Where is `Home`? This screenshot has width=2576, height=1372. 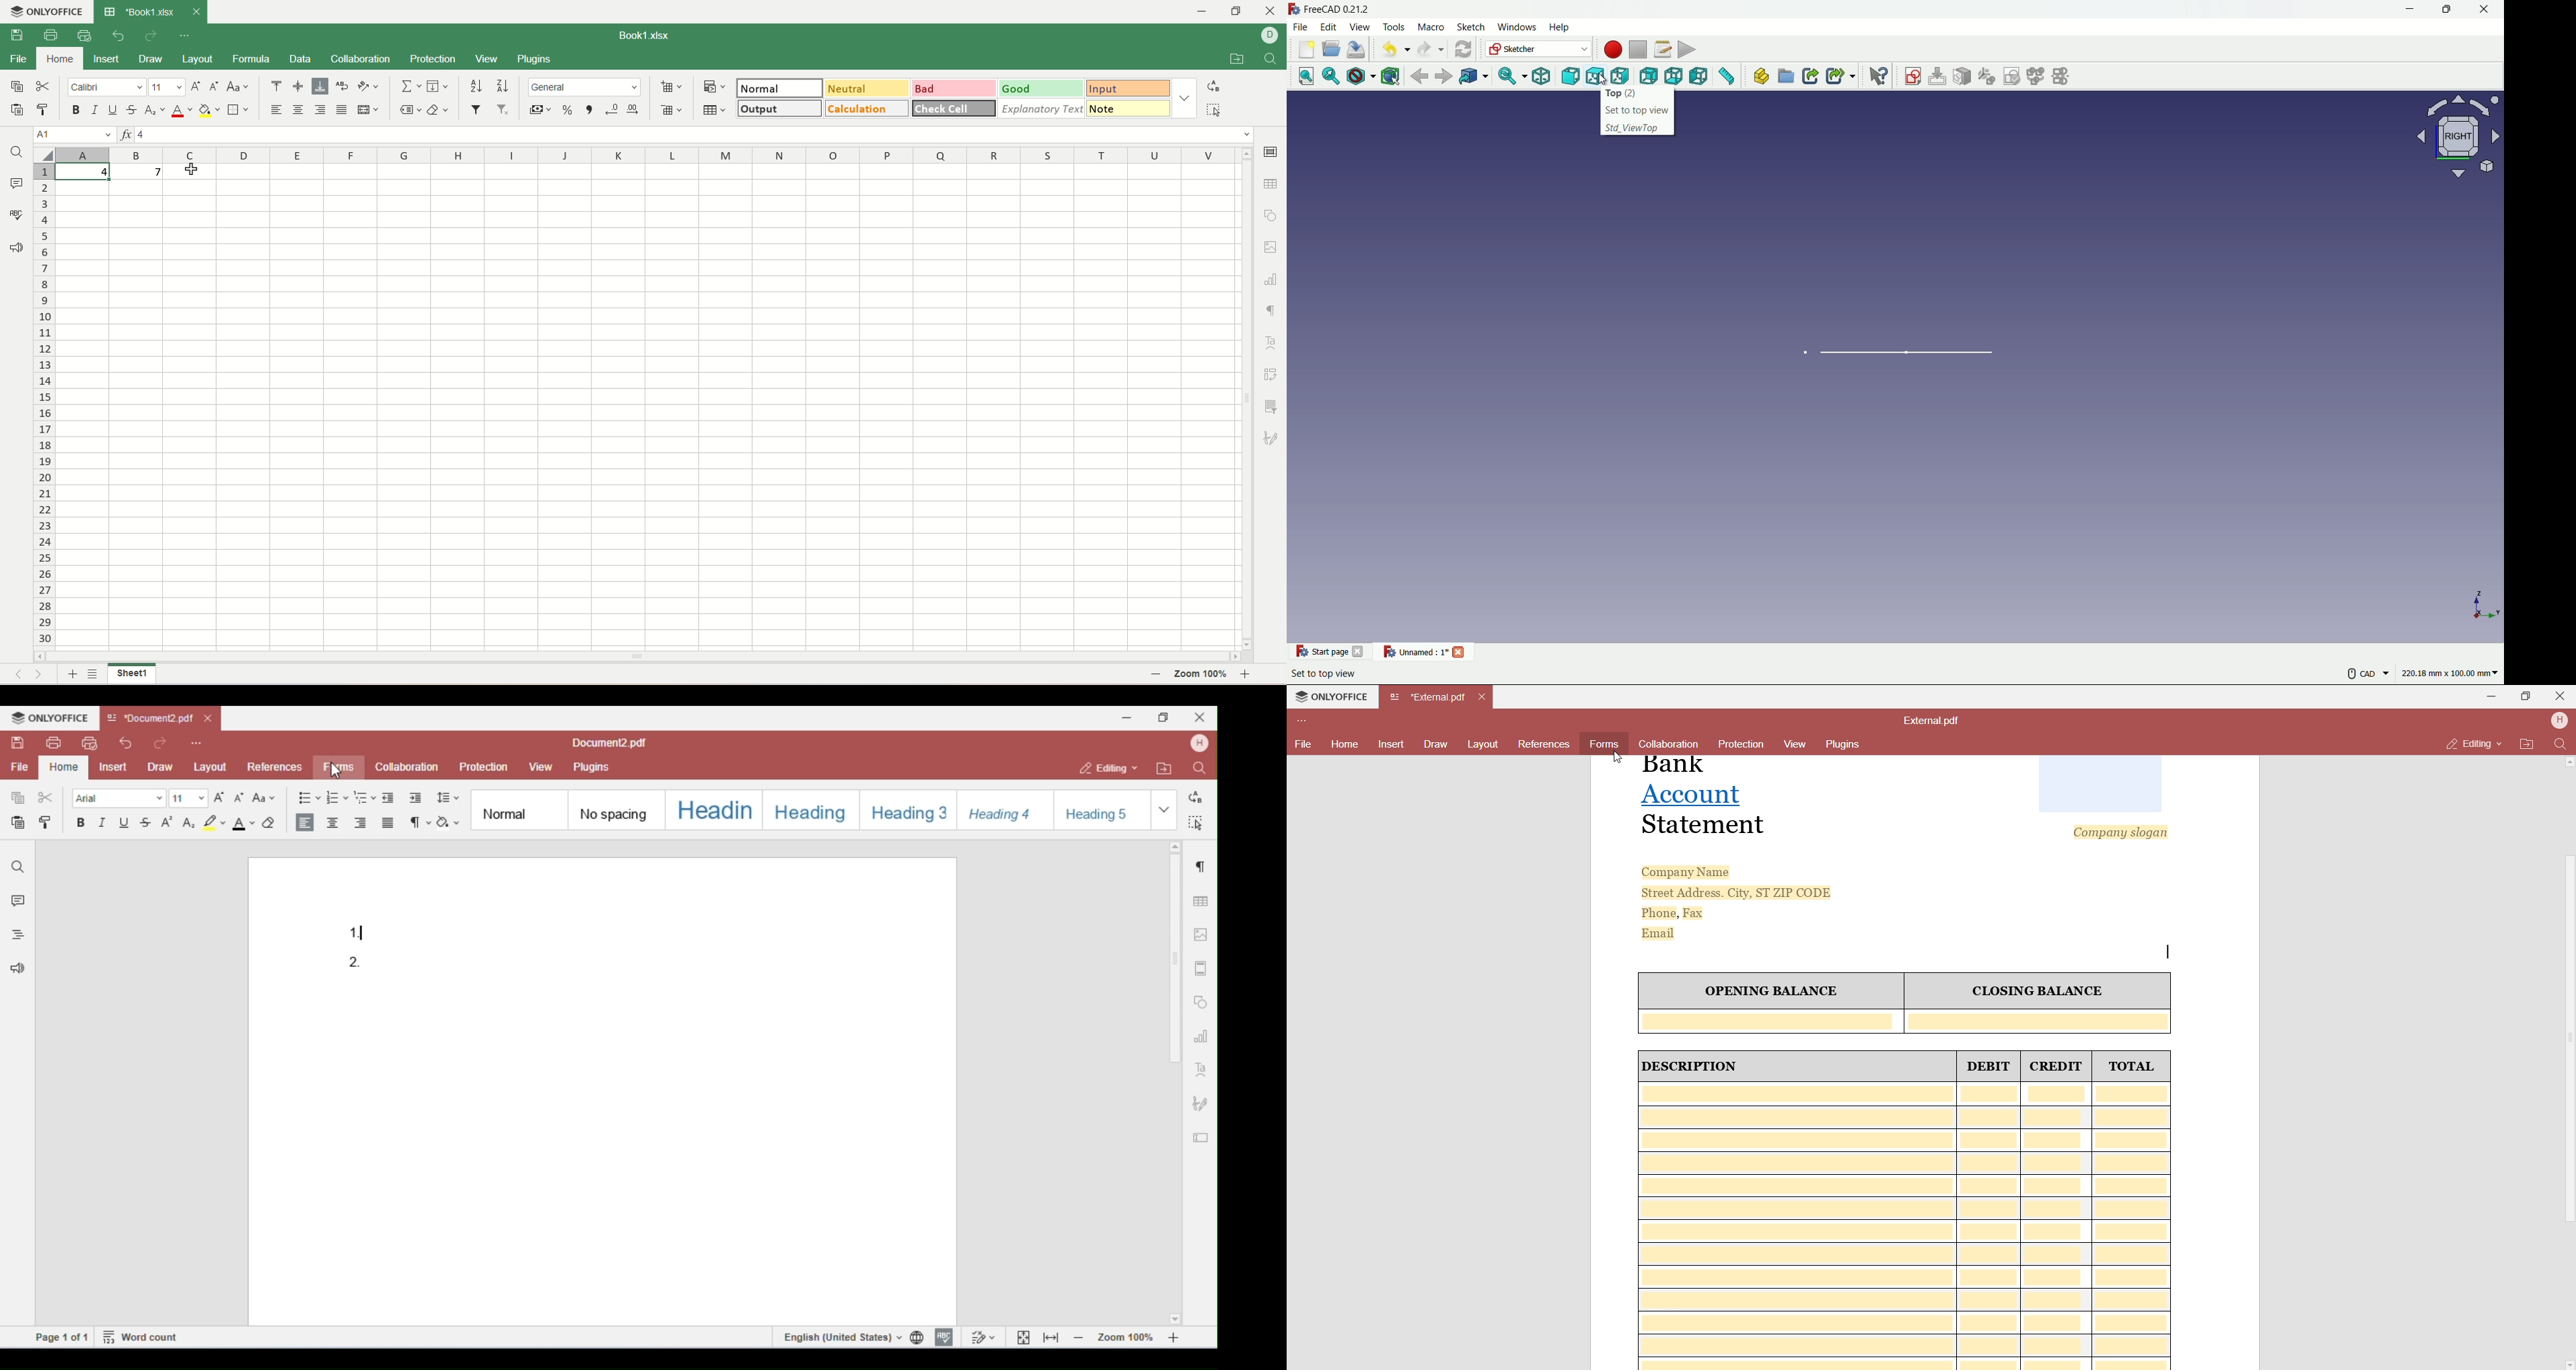 Home is located at coordinates (1345, 745).